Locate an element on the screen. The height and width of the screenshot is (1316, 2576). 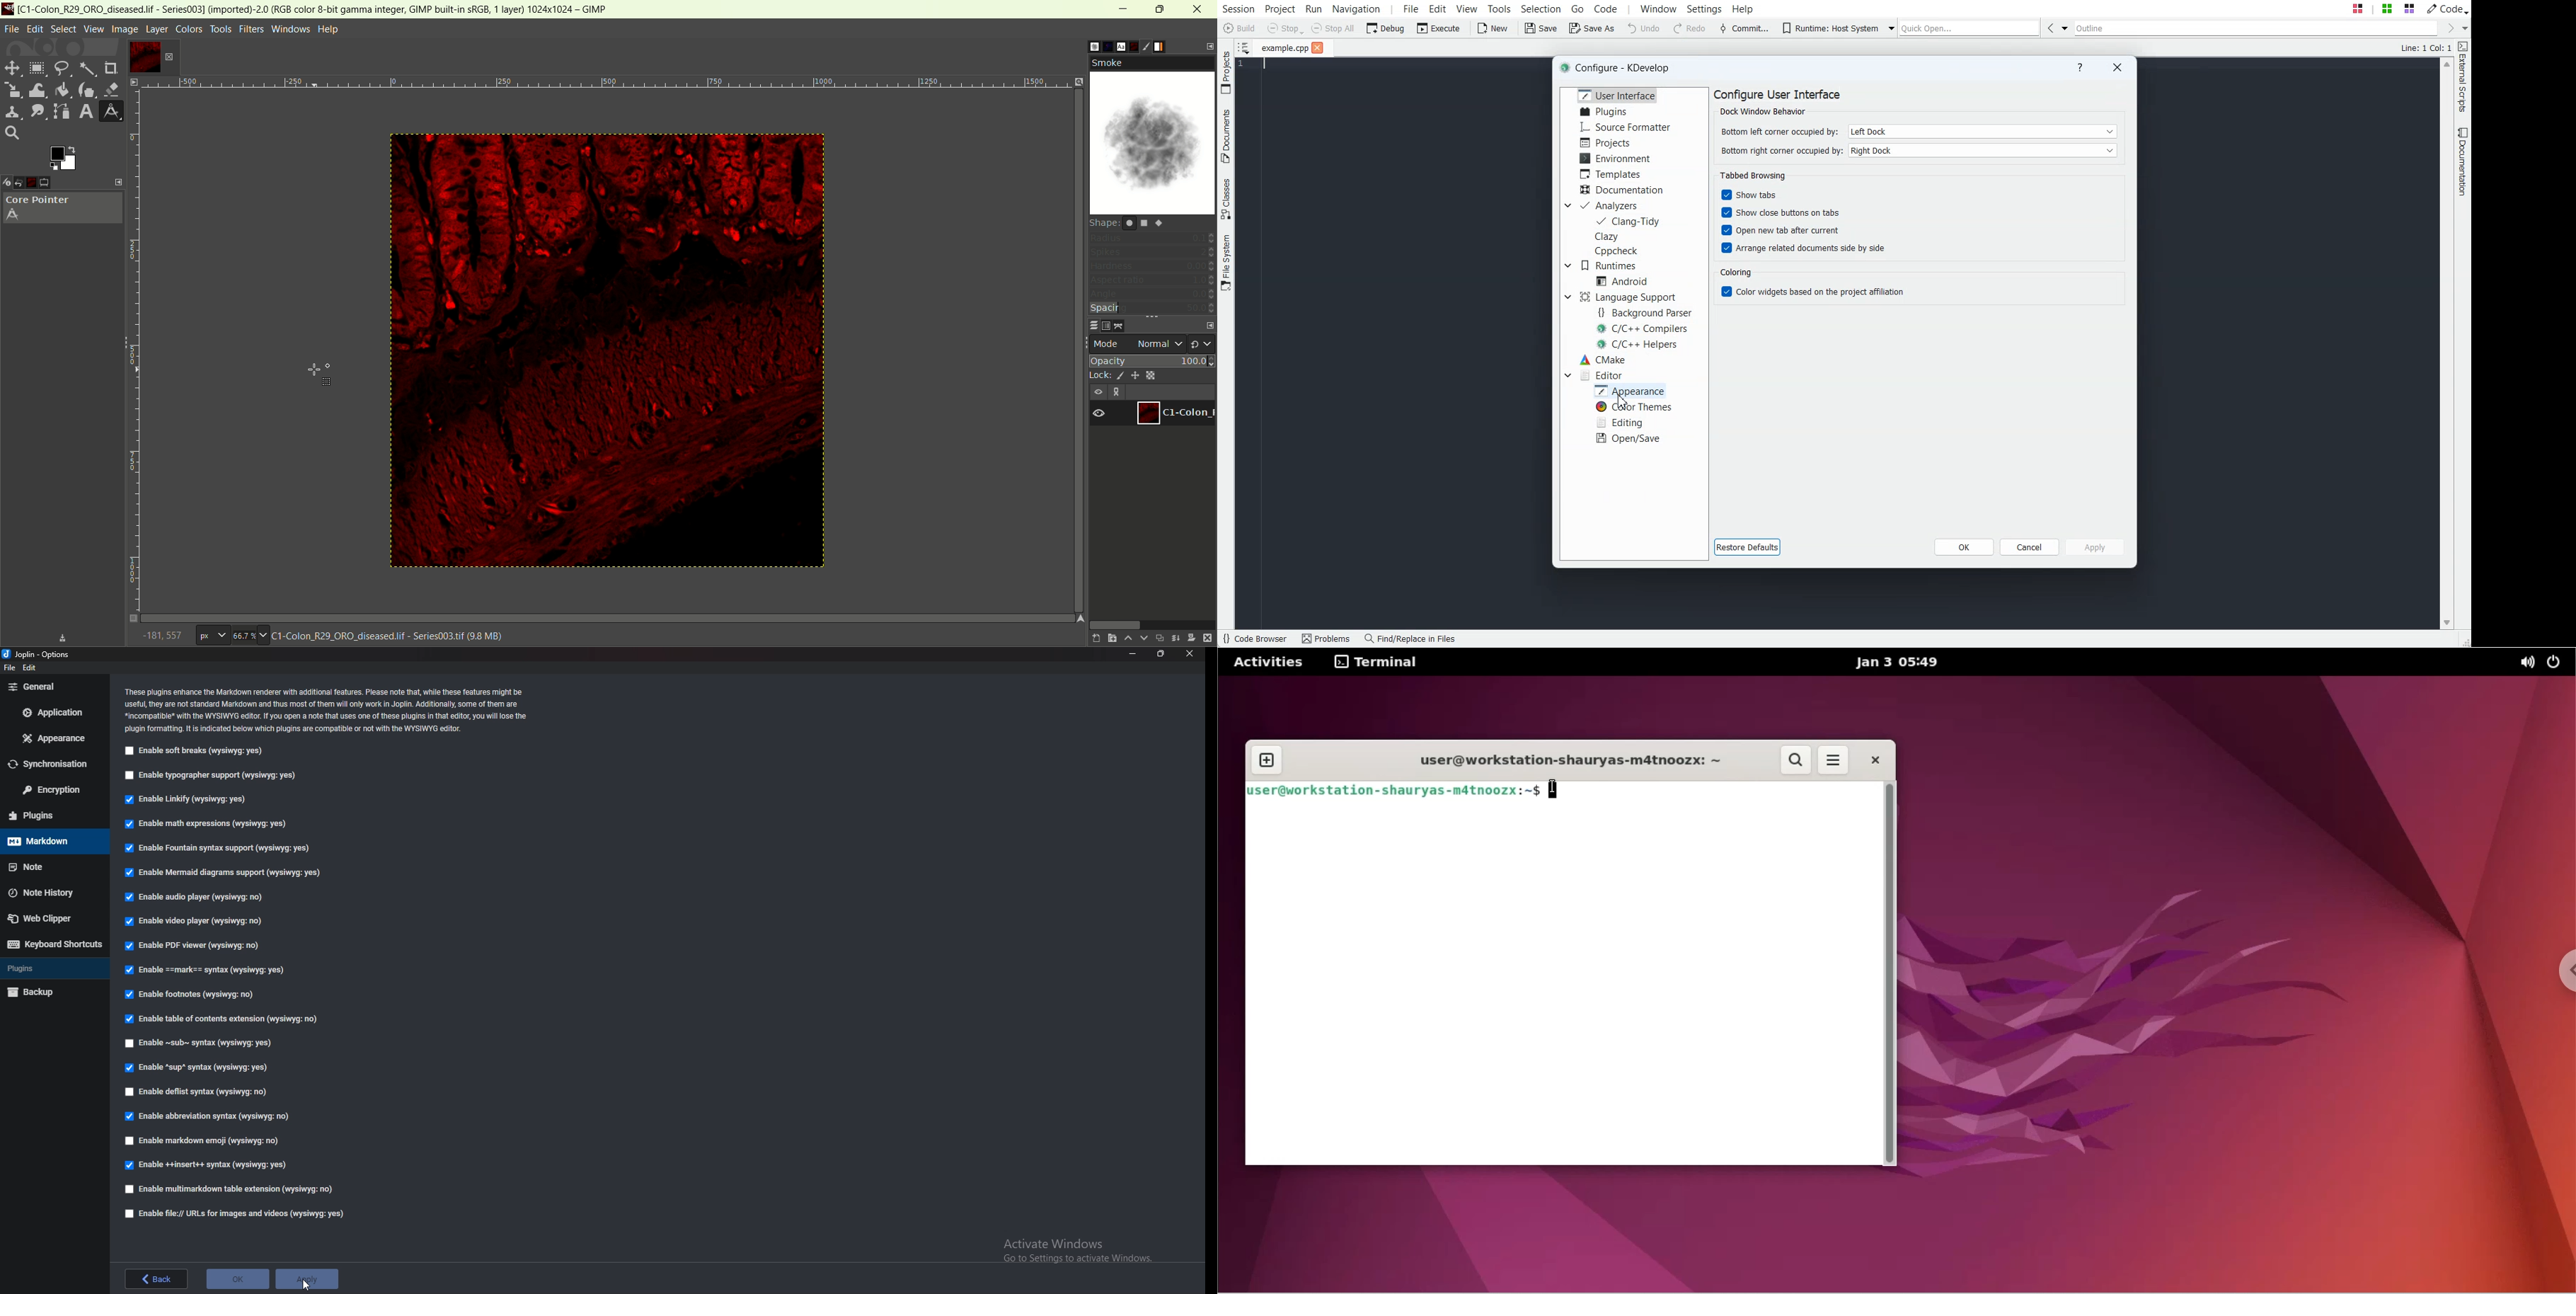
Enable soft breaks is located at coordinates (197, 751).